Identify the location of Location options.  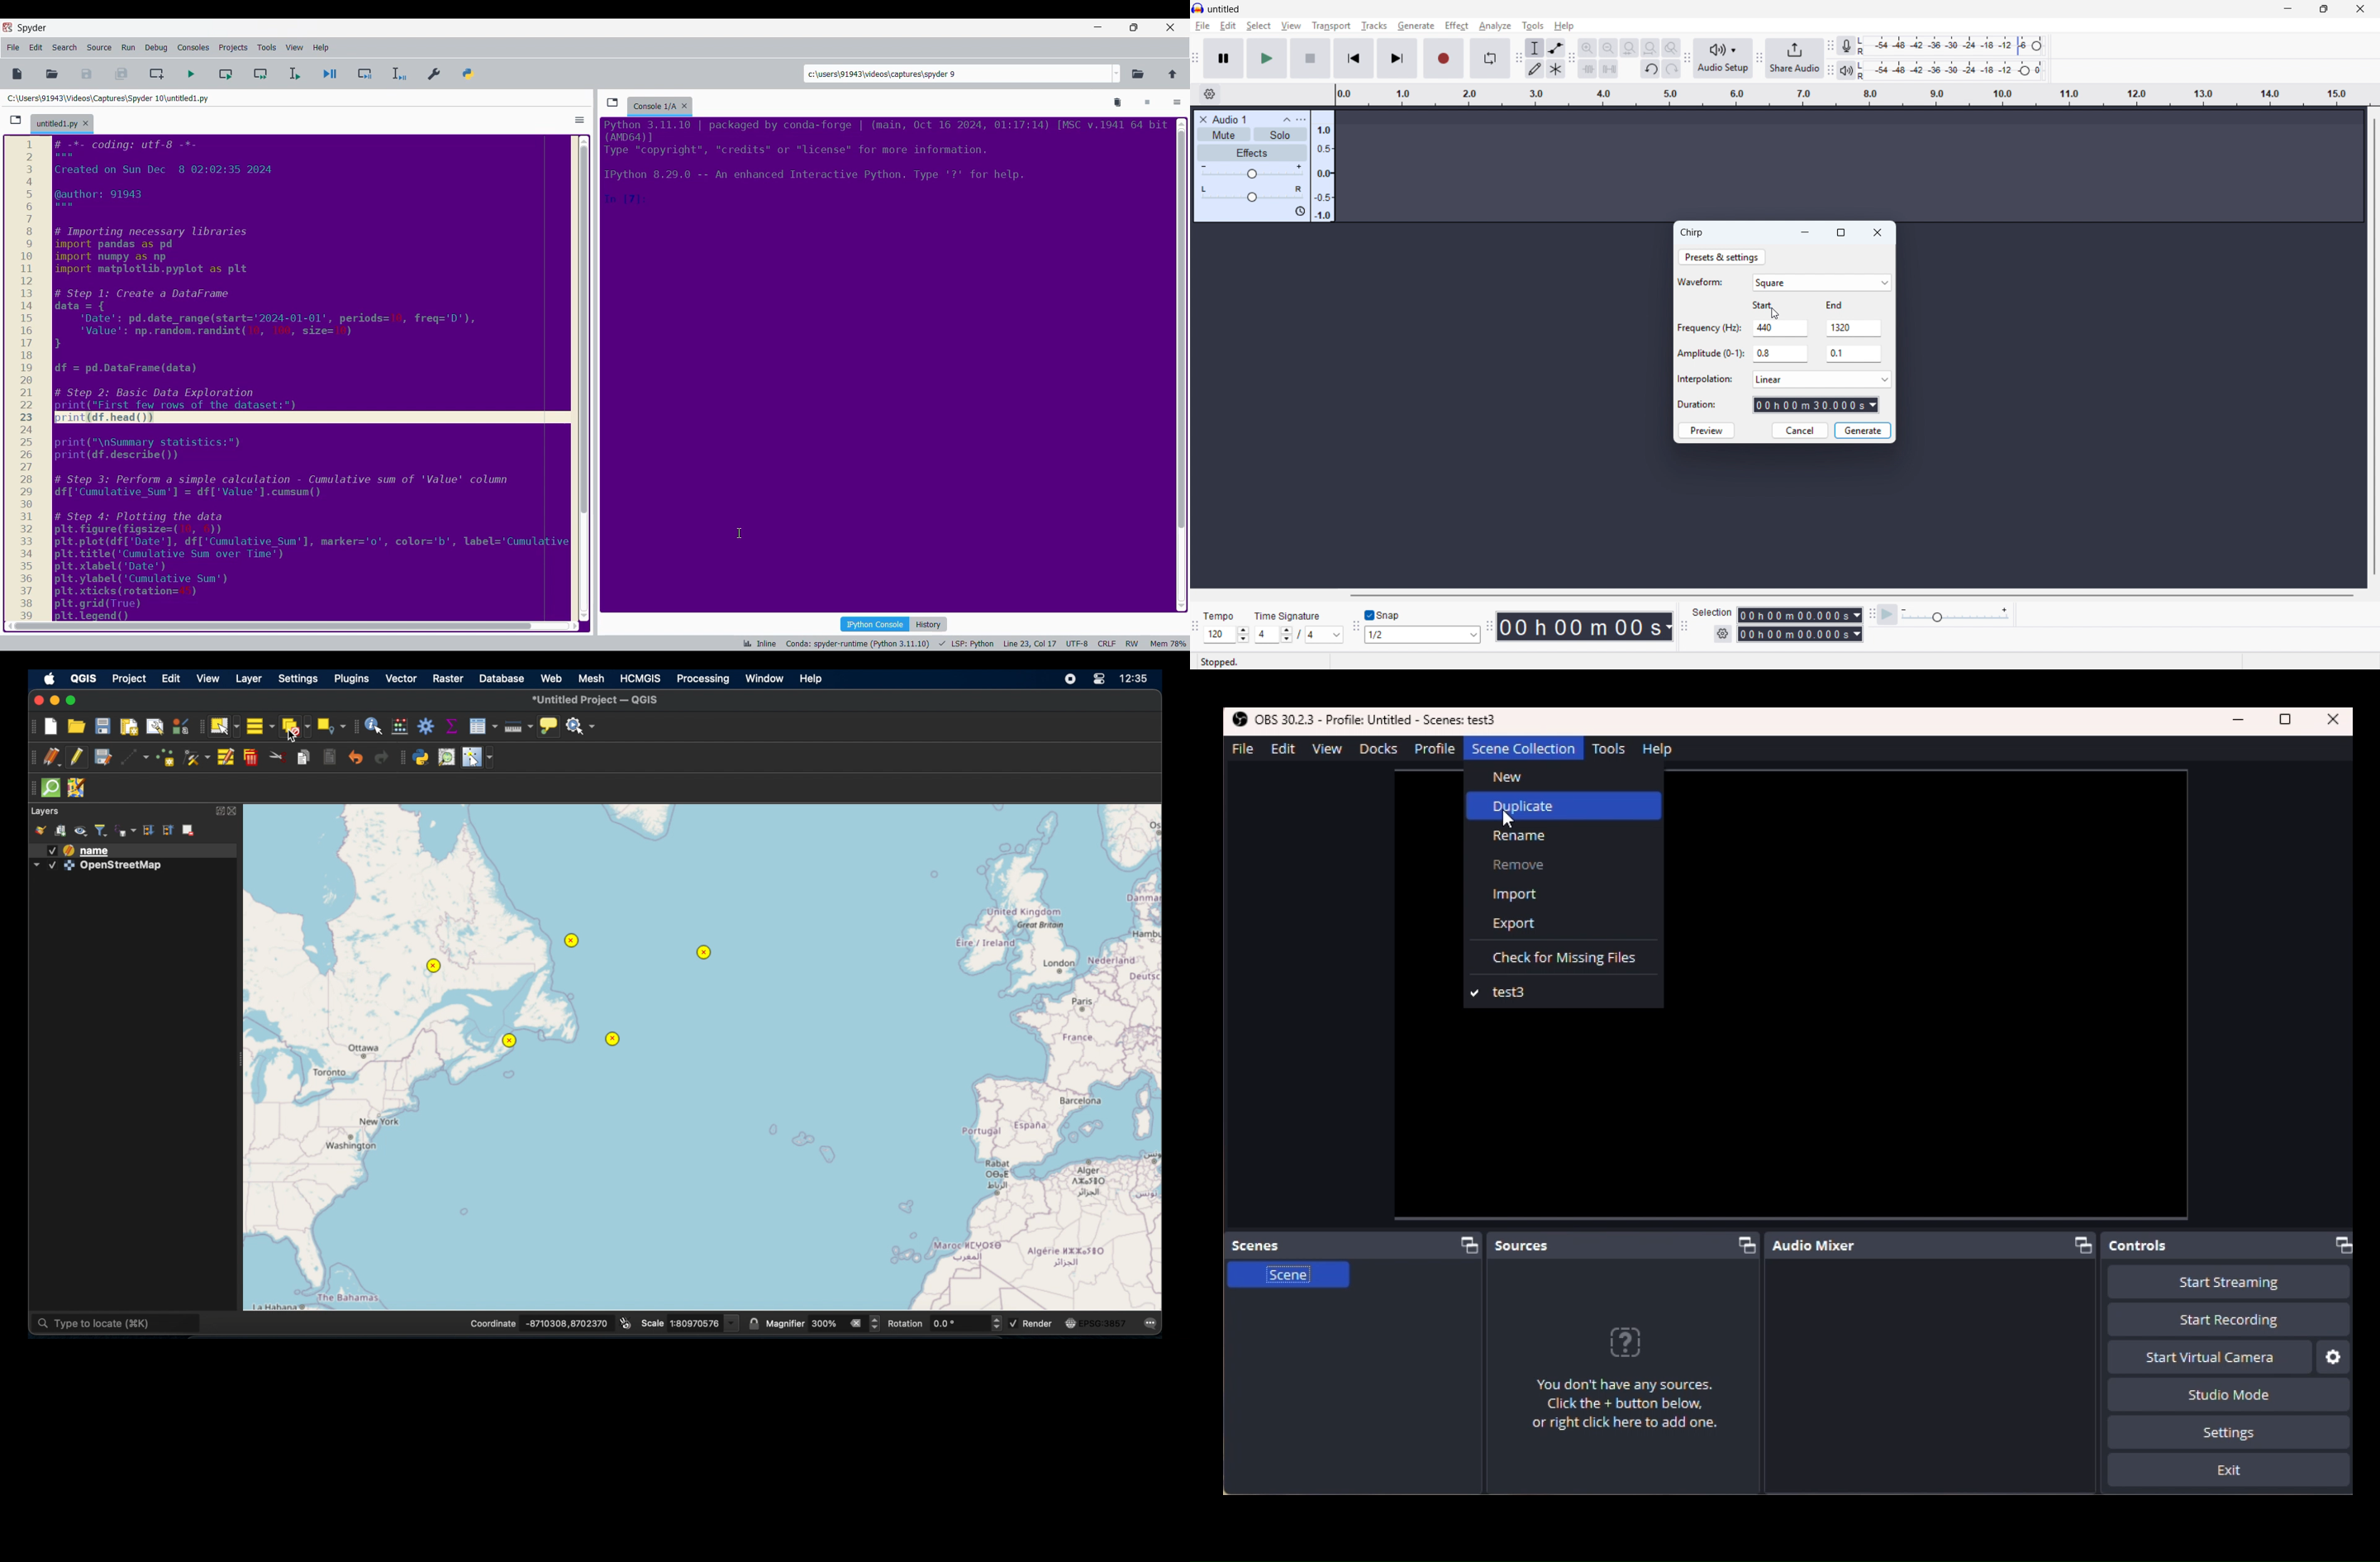
(1117, 74).